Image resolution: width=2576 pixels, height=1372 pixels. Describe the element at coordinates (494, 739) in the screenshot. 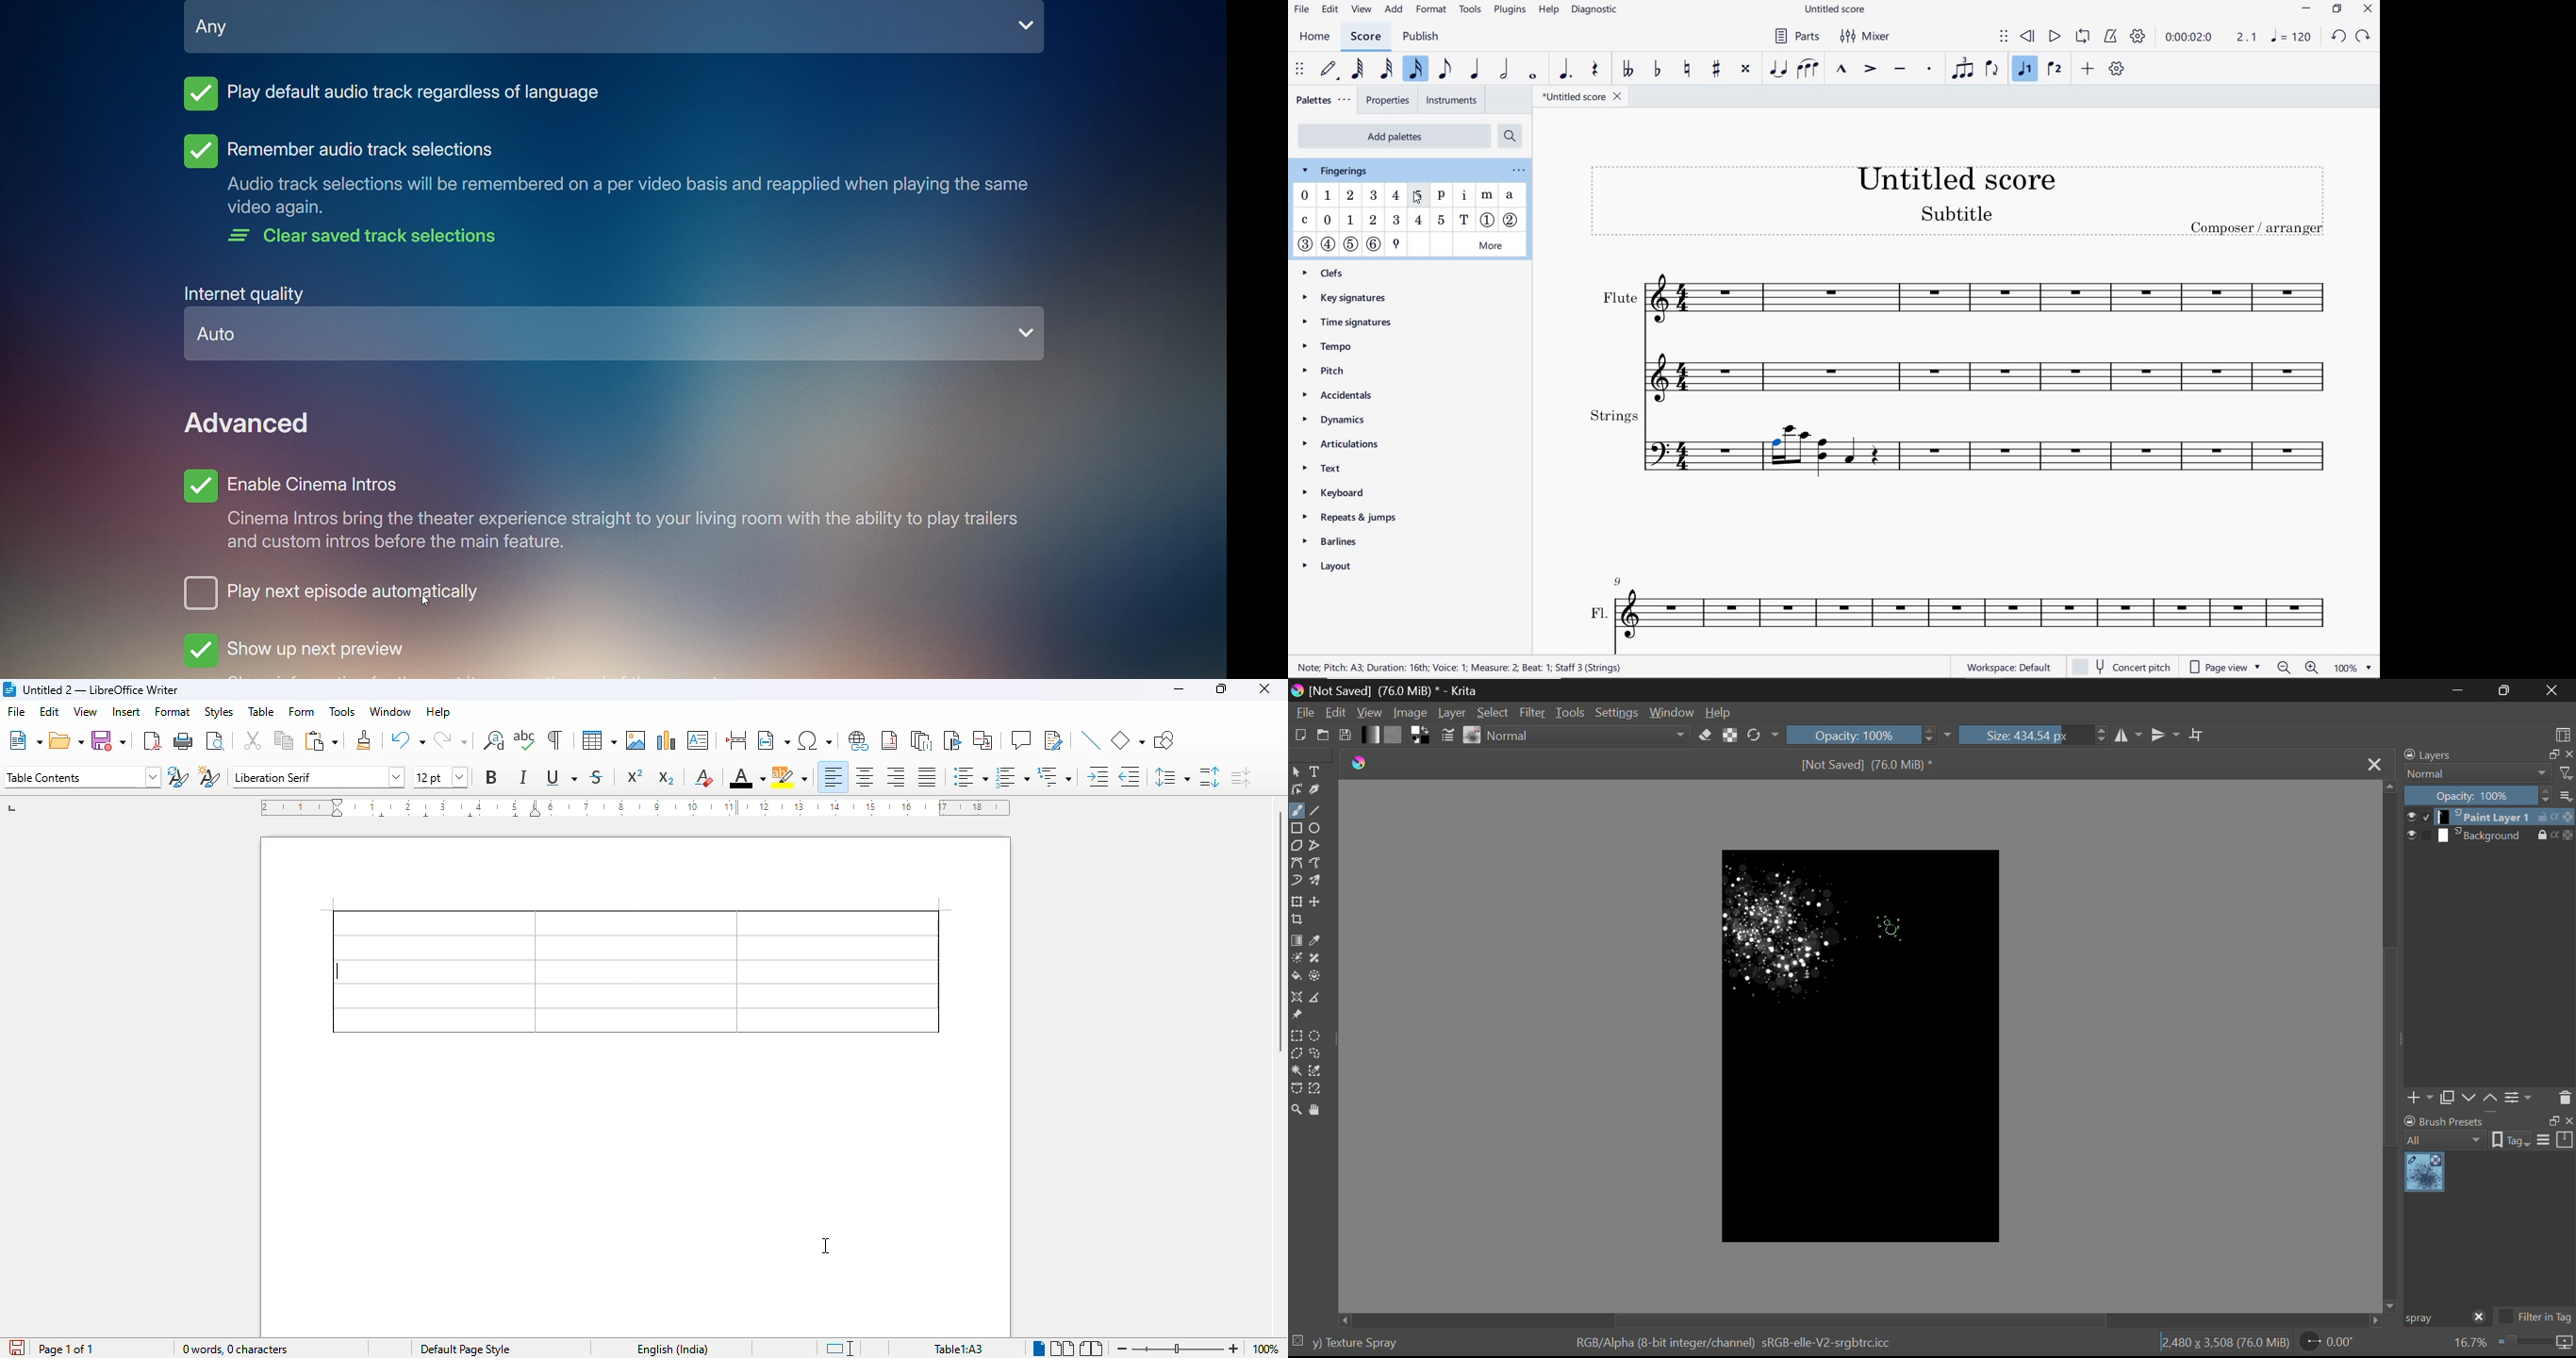

I see `find and replace` at that location.